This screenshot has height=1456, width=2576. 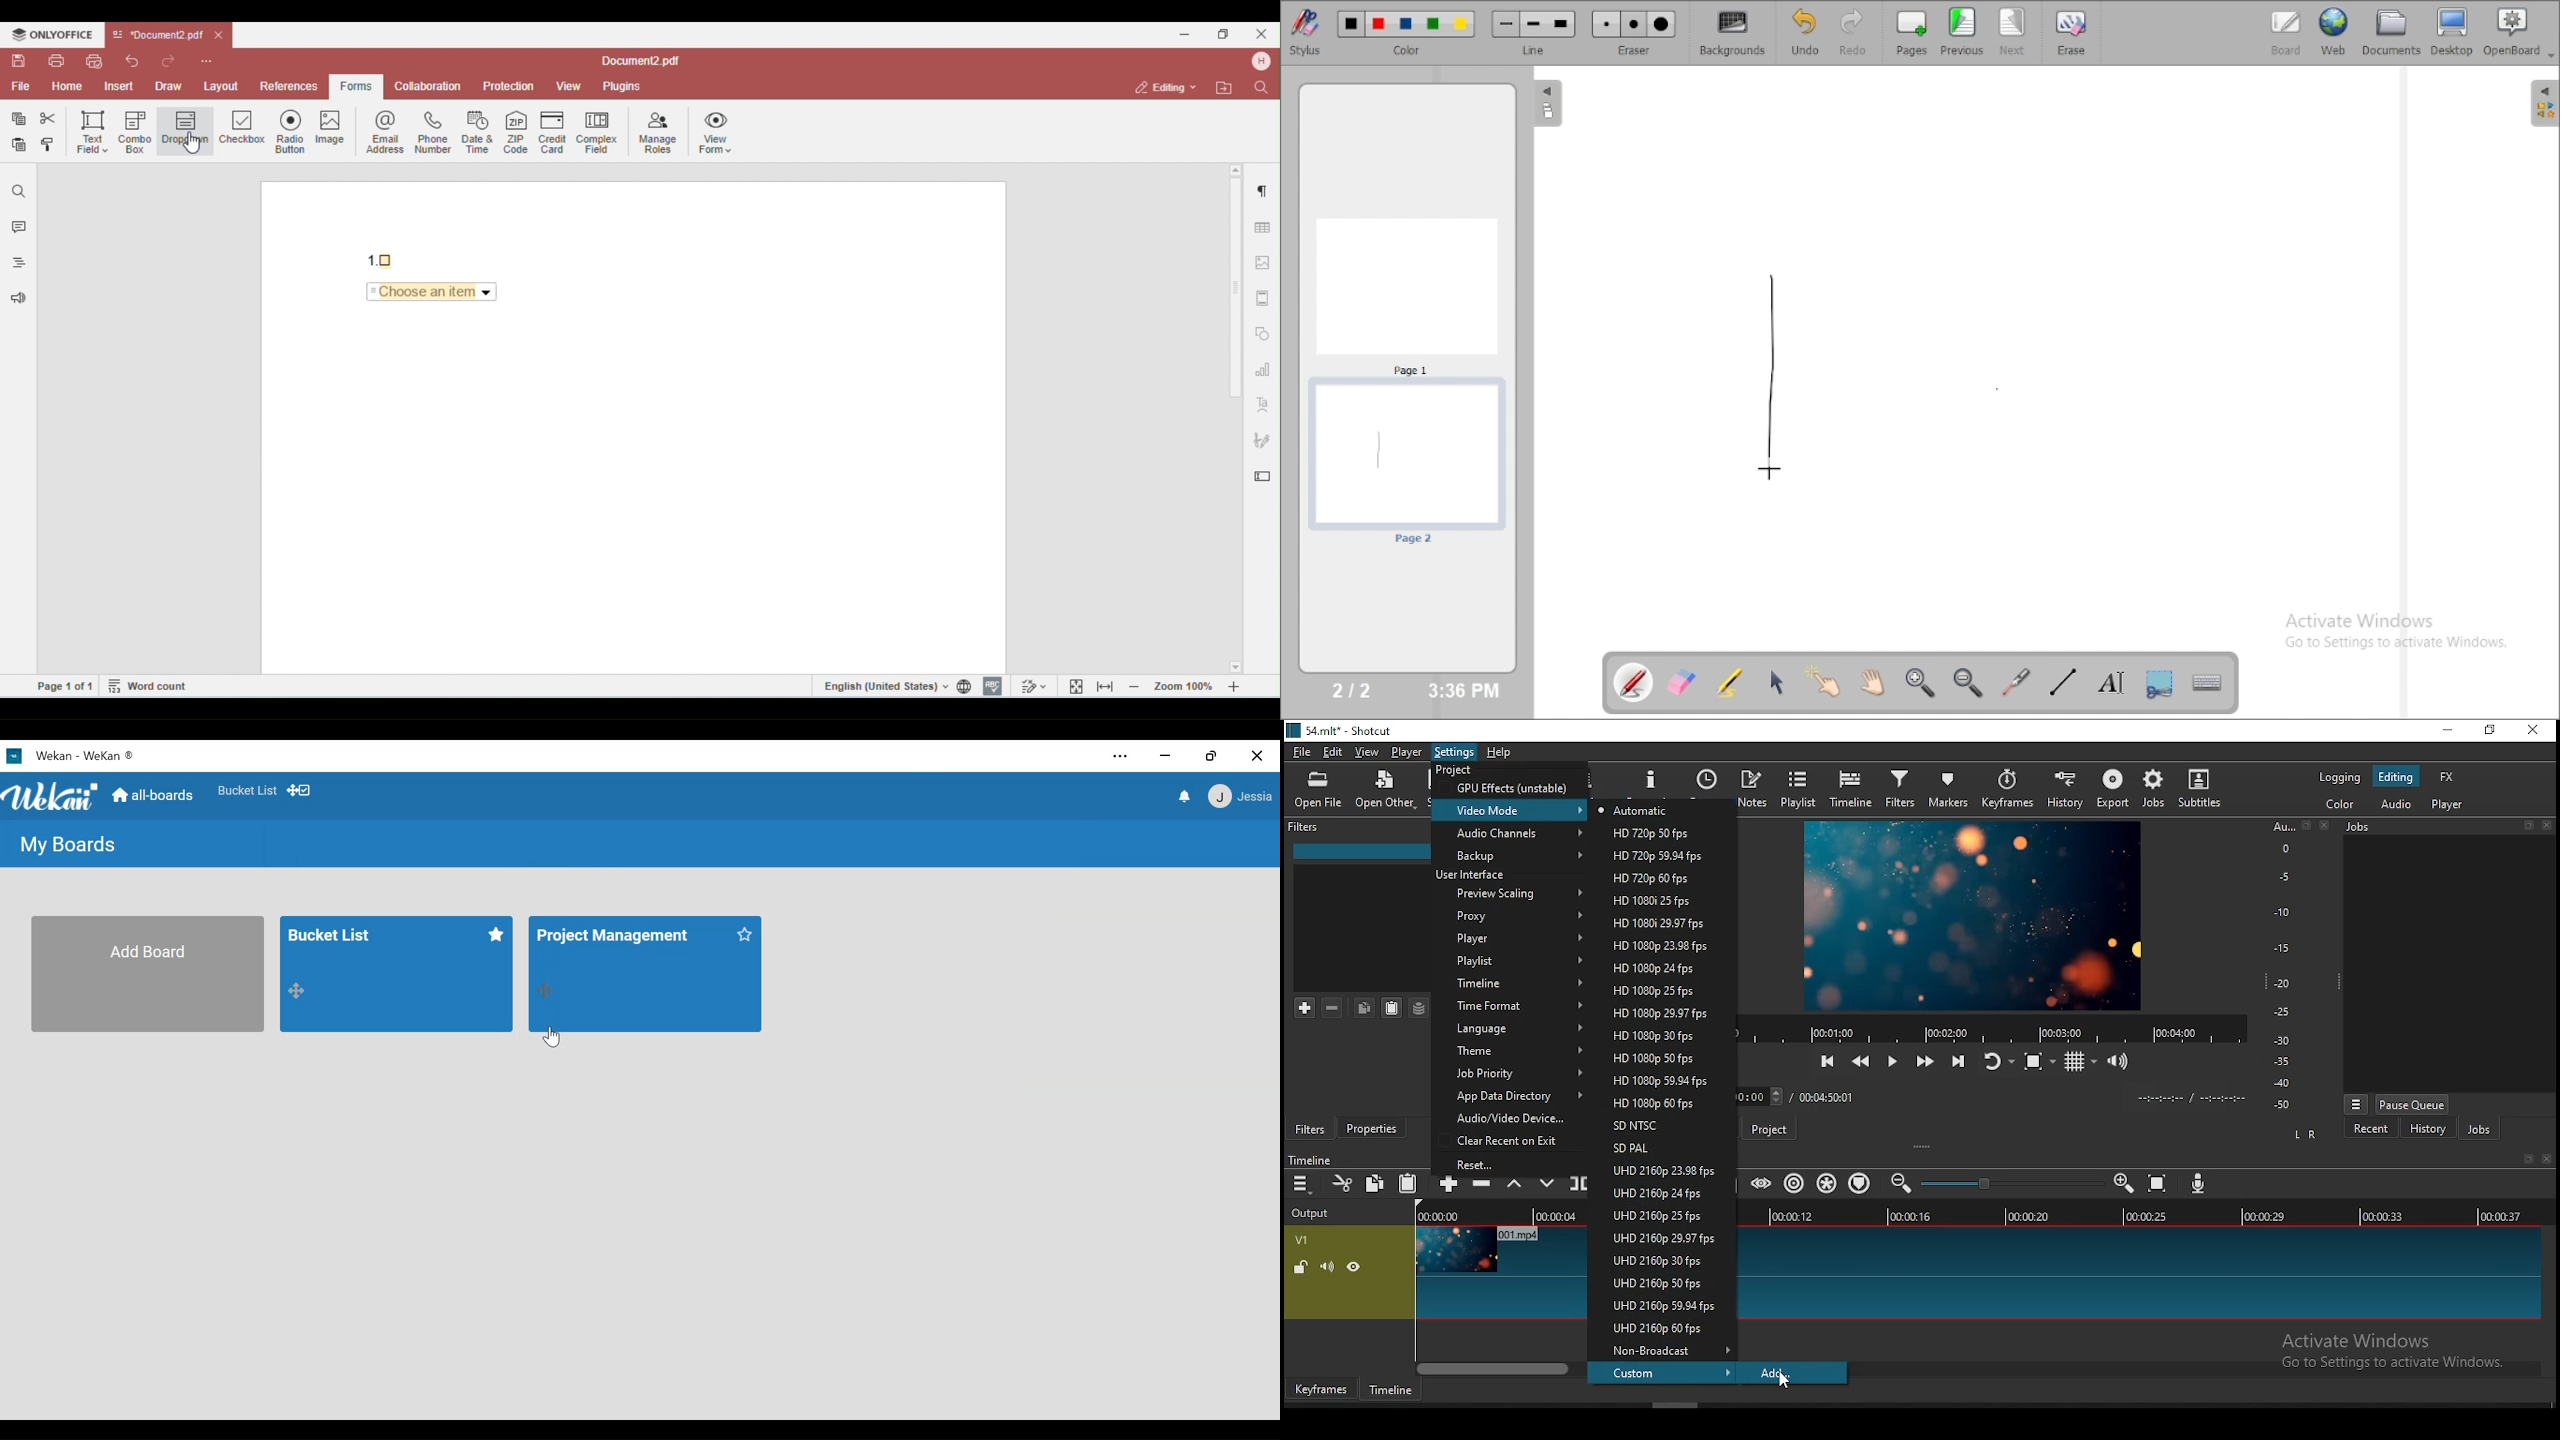 I want to click on add filter, so click(x=1305, y=1009).